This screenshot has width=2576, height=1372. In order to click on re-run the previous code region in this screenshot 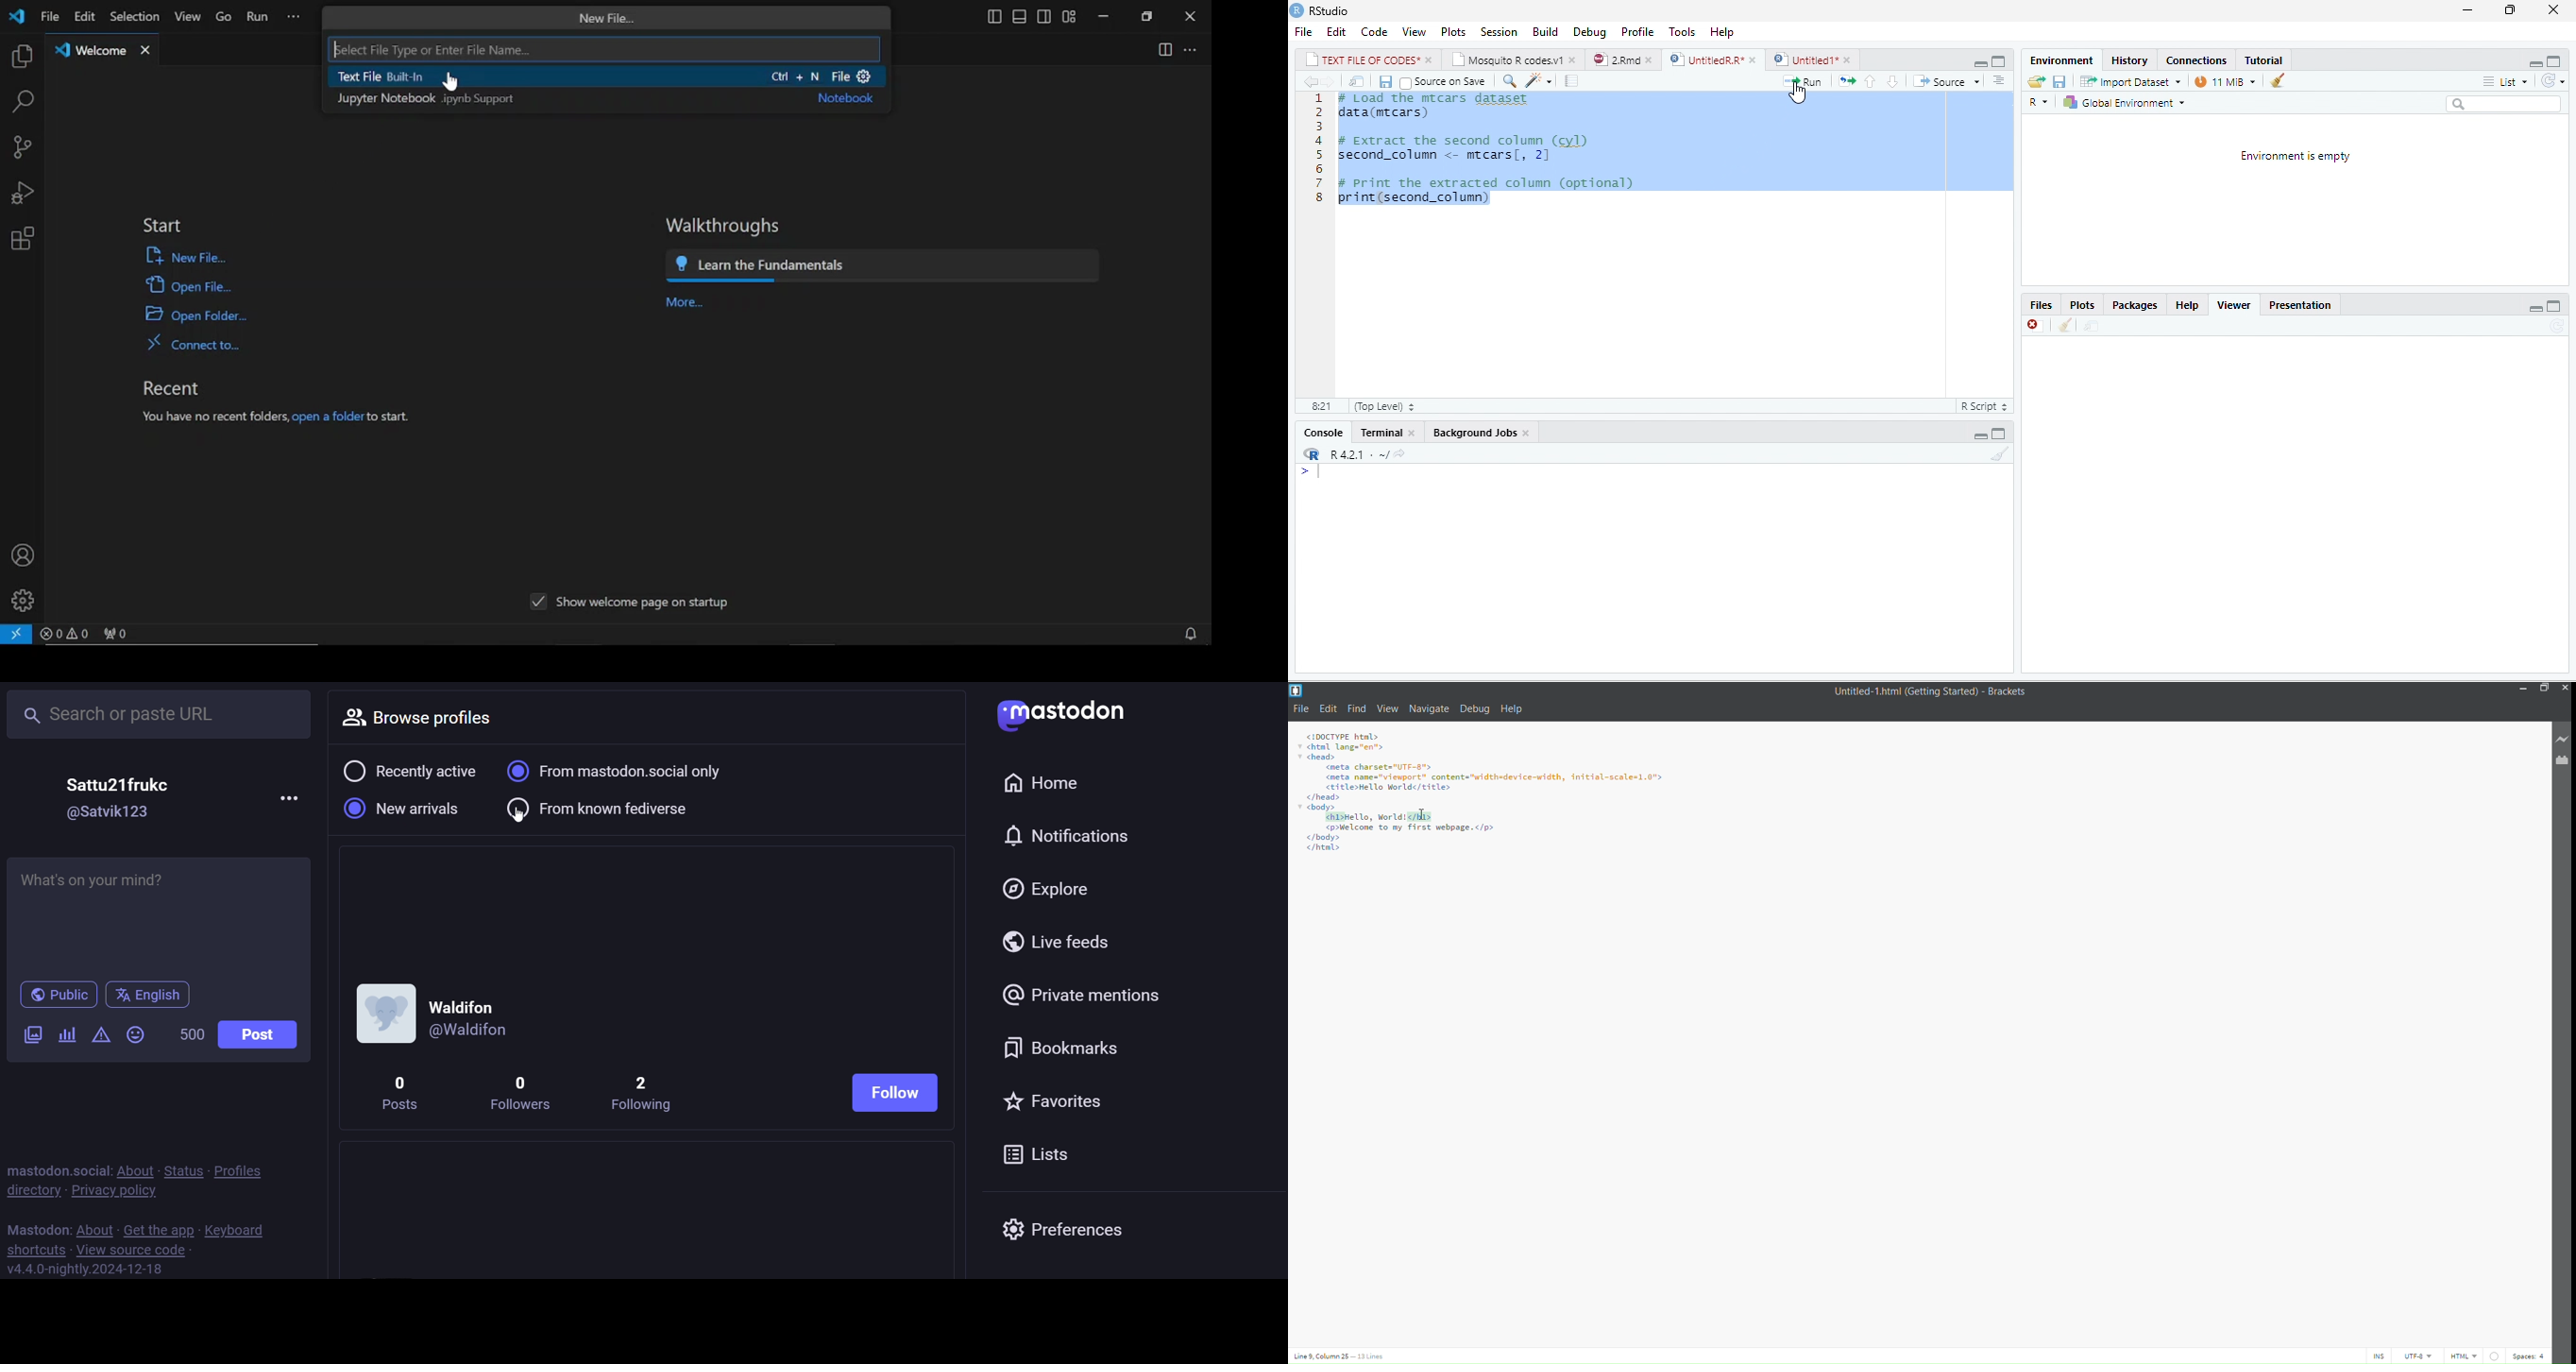, I will do `click(1845, 81)`.